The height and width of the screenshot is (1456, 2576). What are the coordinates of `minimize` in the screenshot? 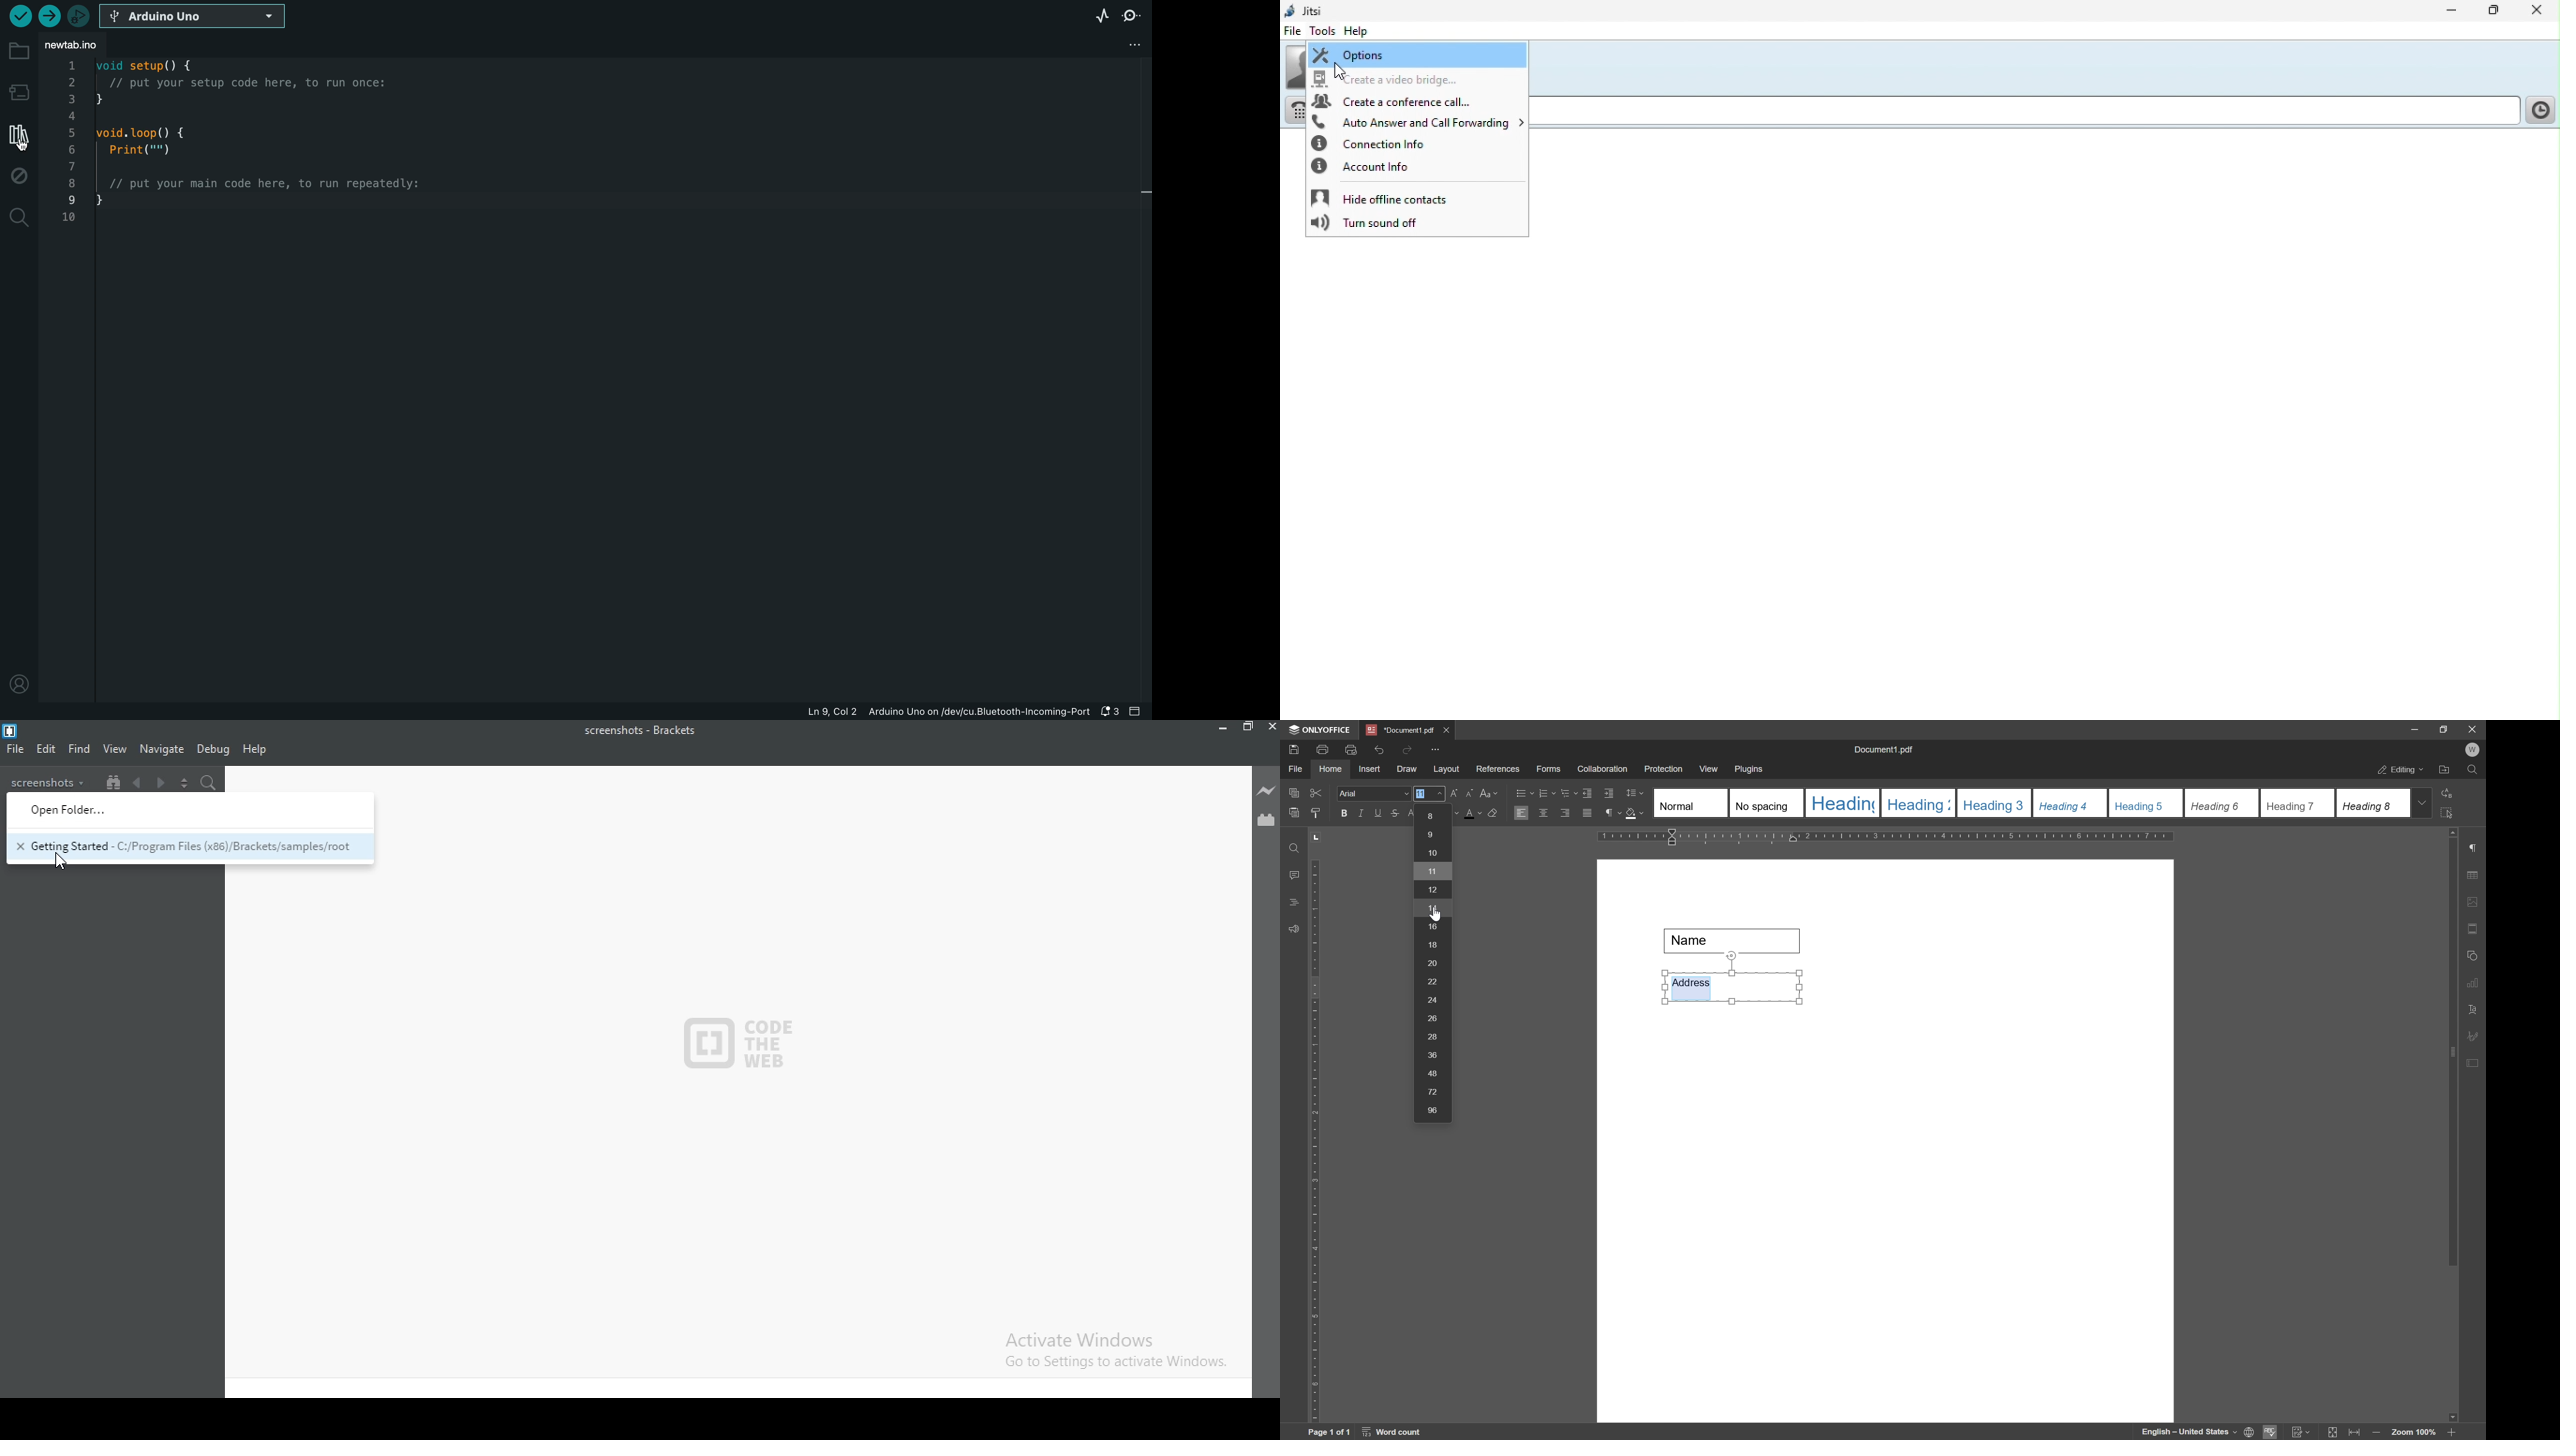 It's located at (2409, 728).